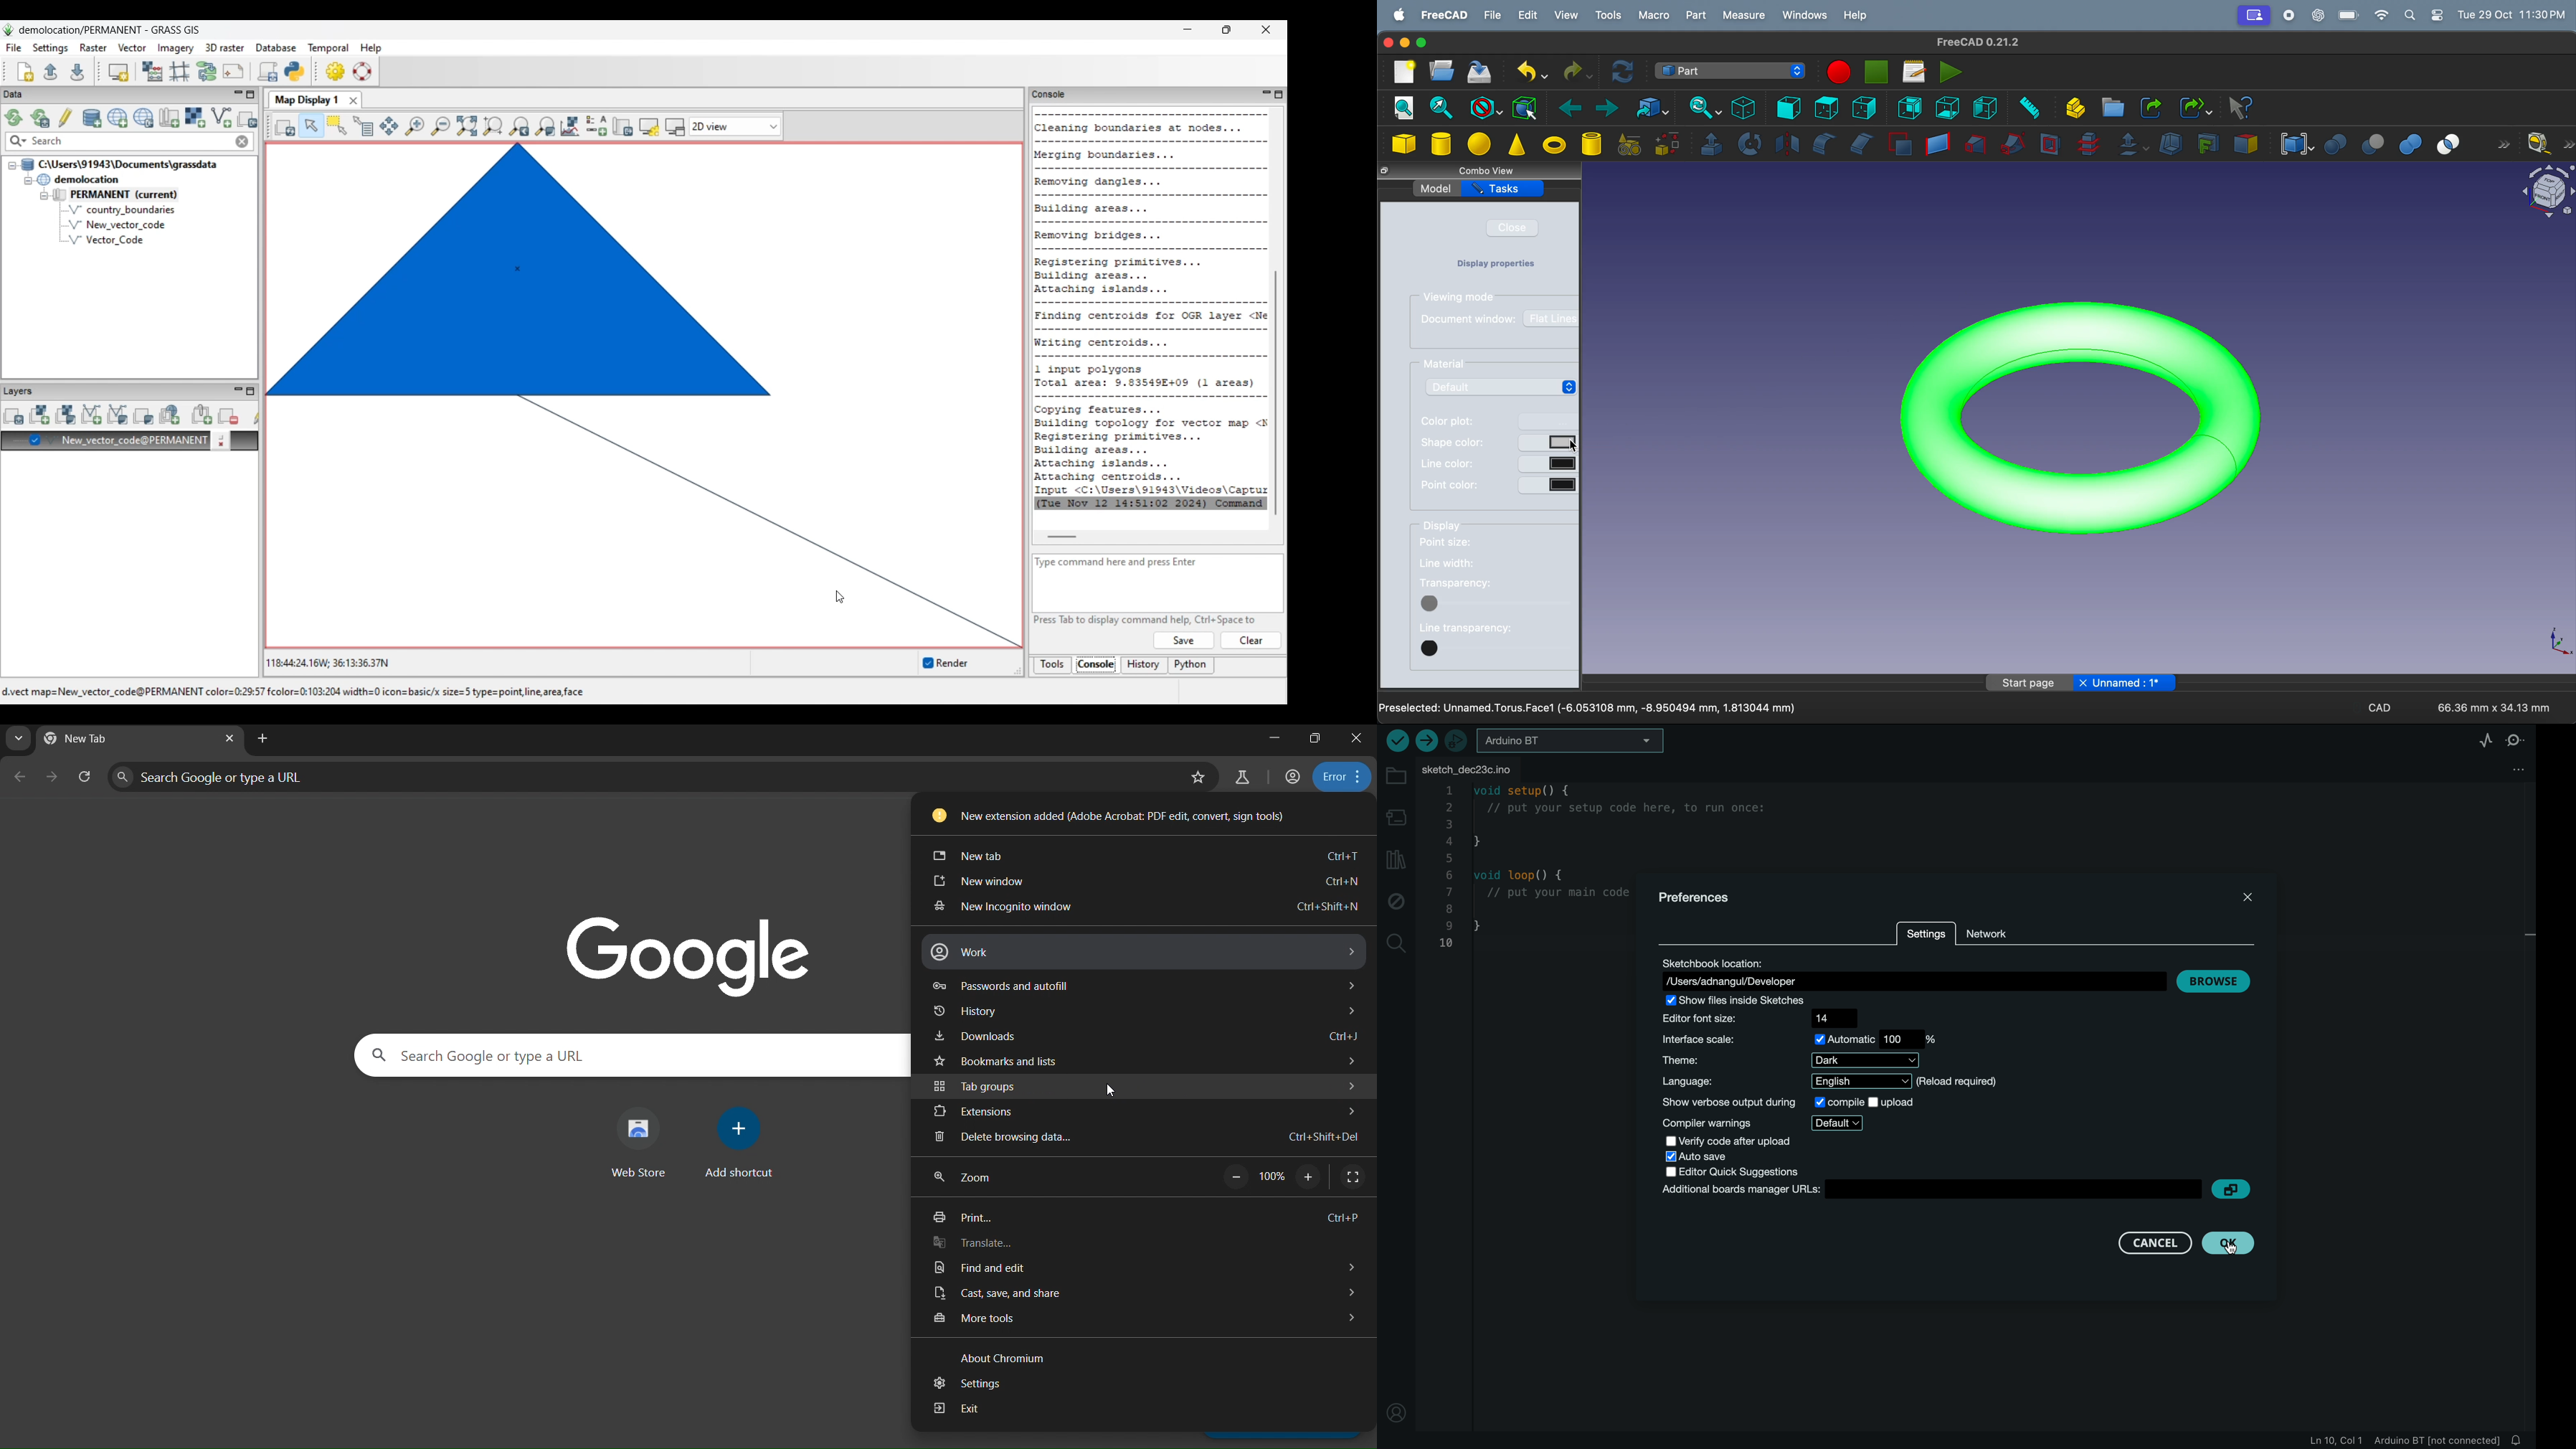 This screenshot has width=2576, height=1456. I want to click on fit section, so click(1438, 109).